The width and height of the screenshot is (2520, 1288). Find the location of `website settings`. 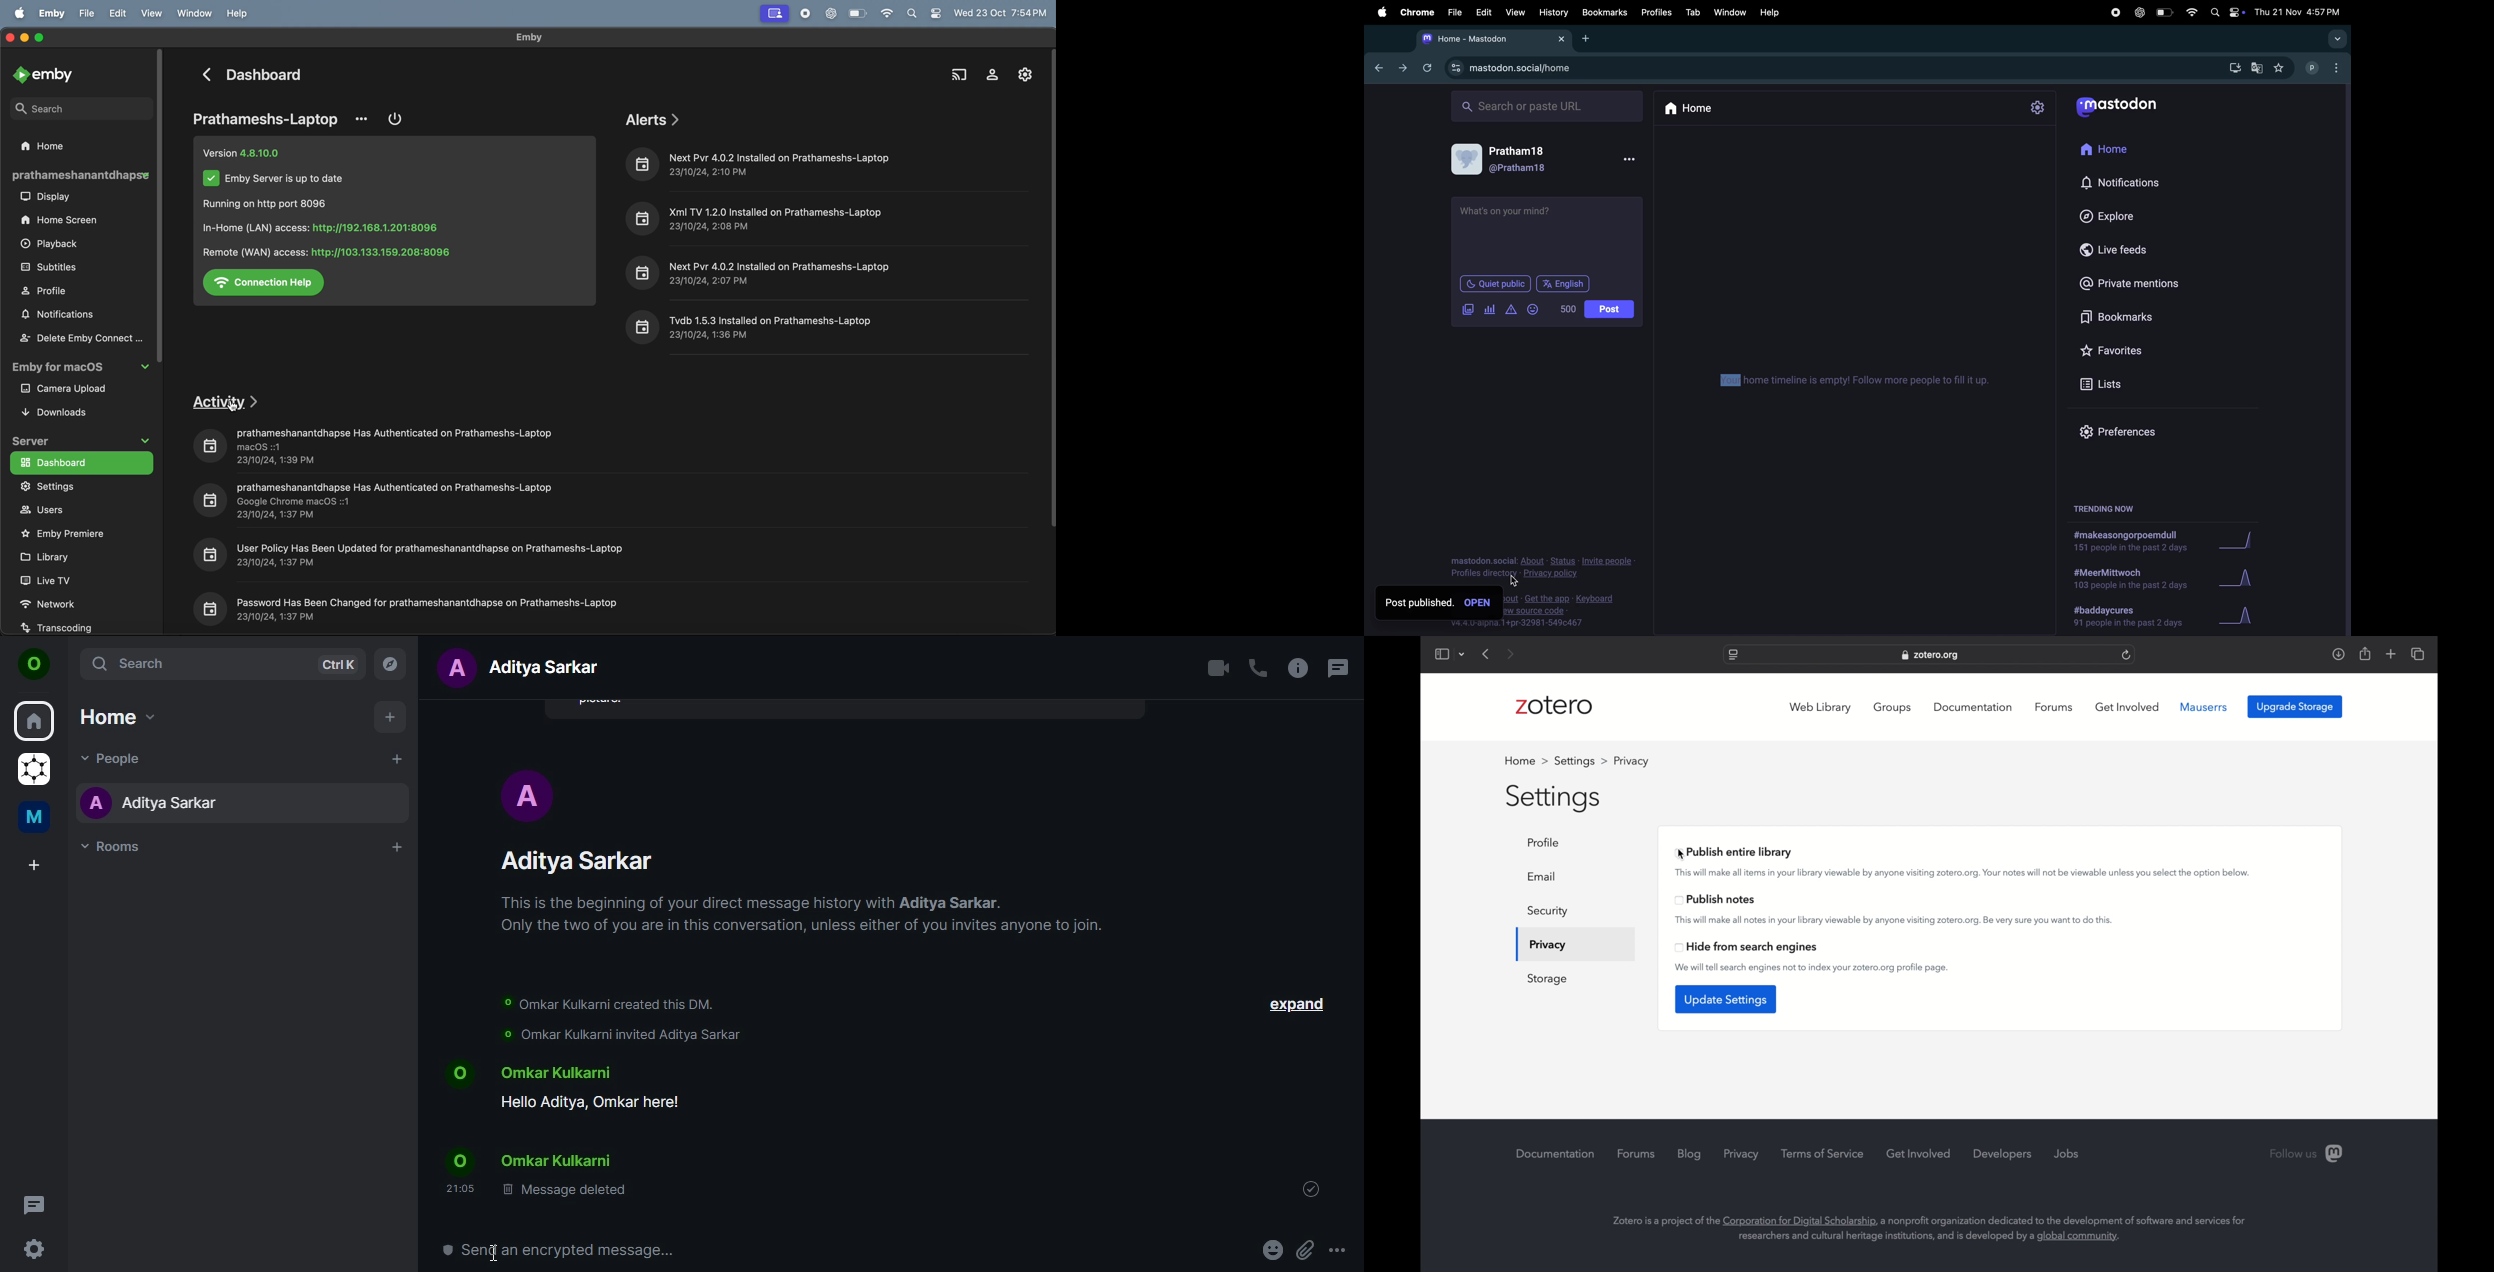

website settings is located at coordinates (1734, 655).